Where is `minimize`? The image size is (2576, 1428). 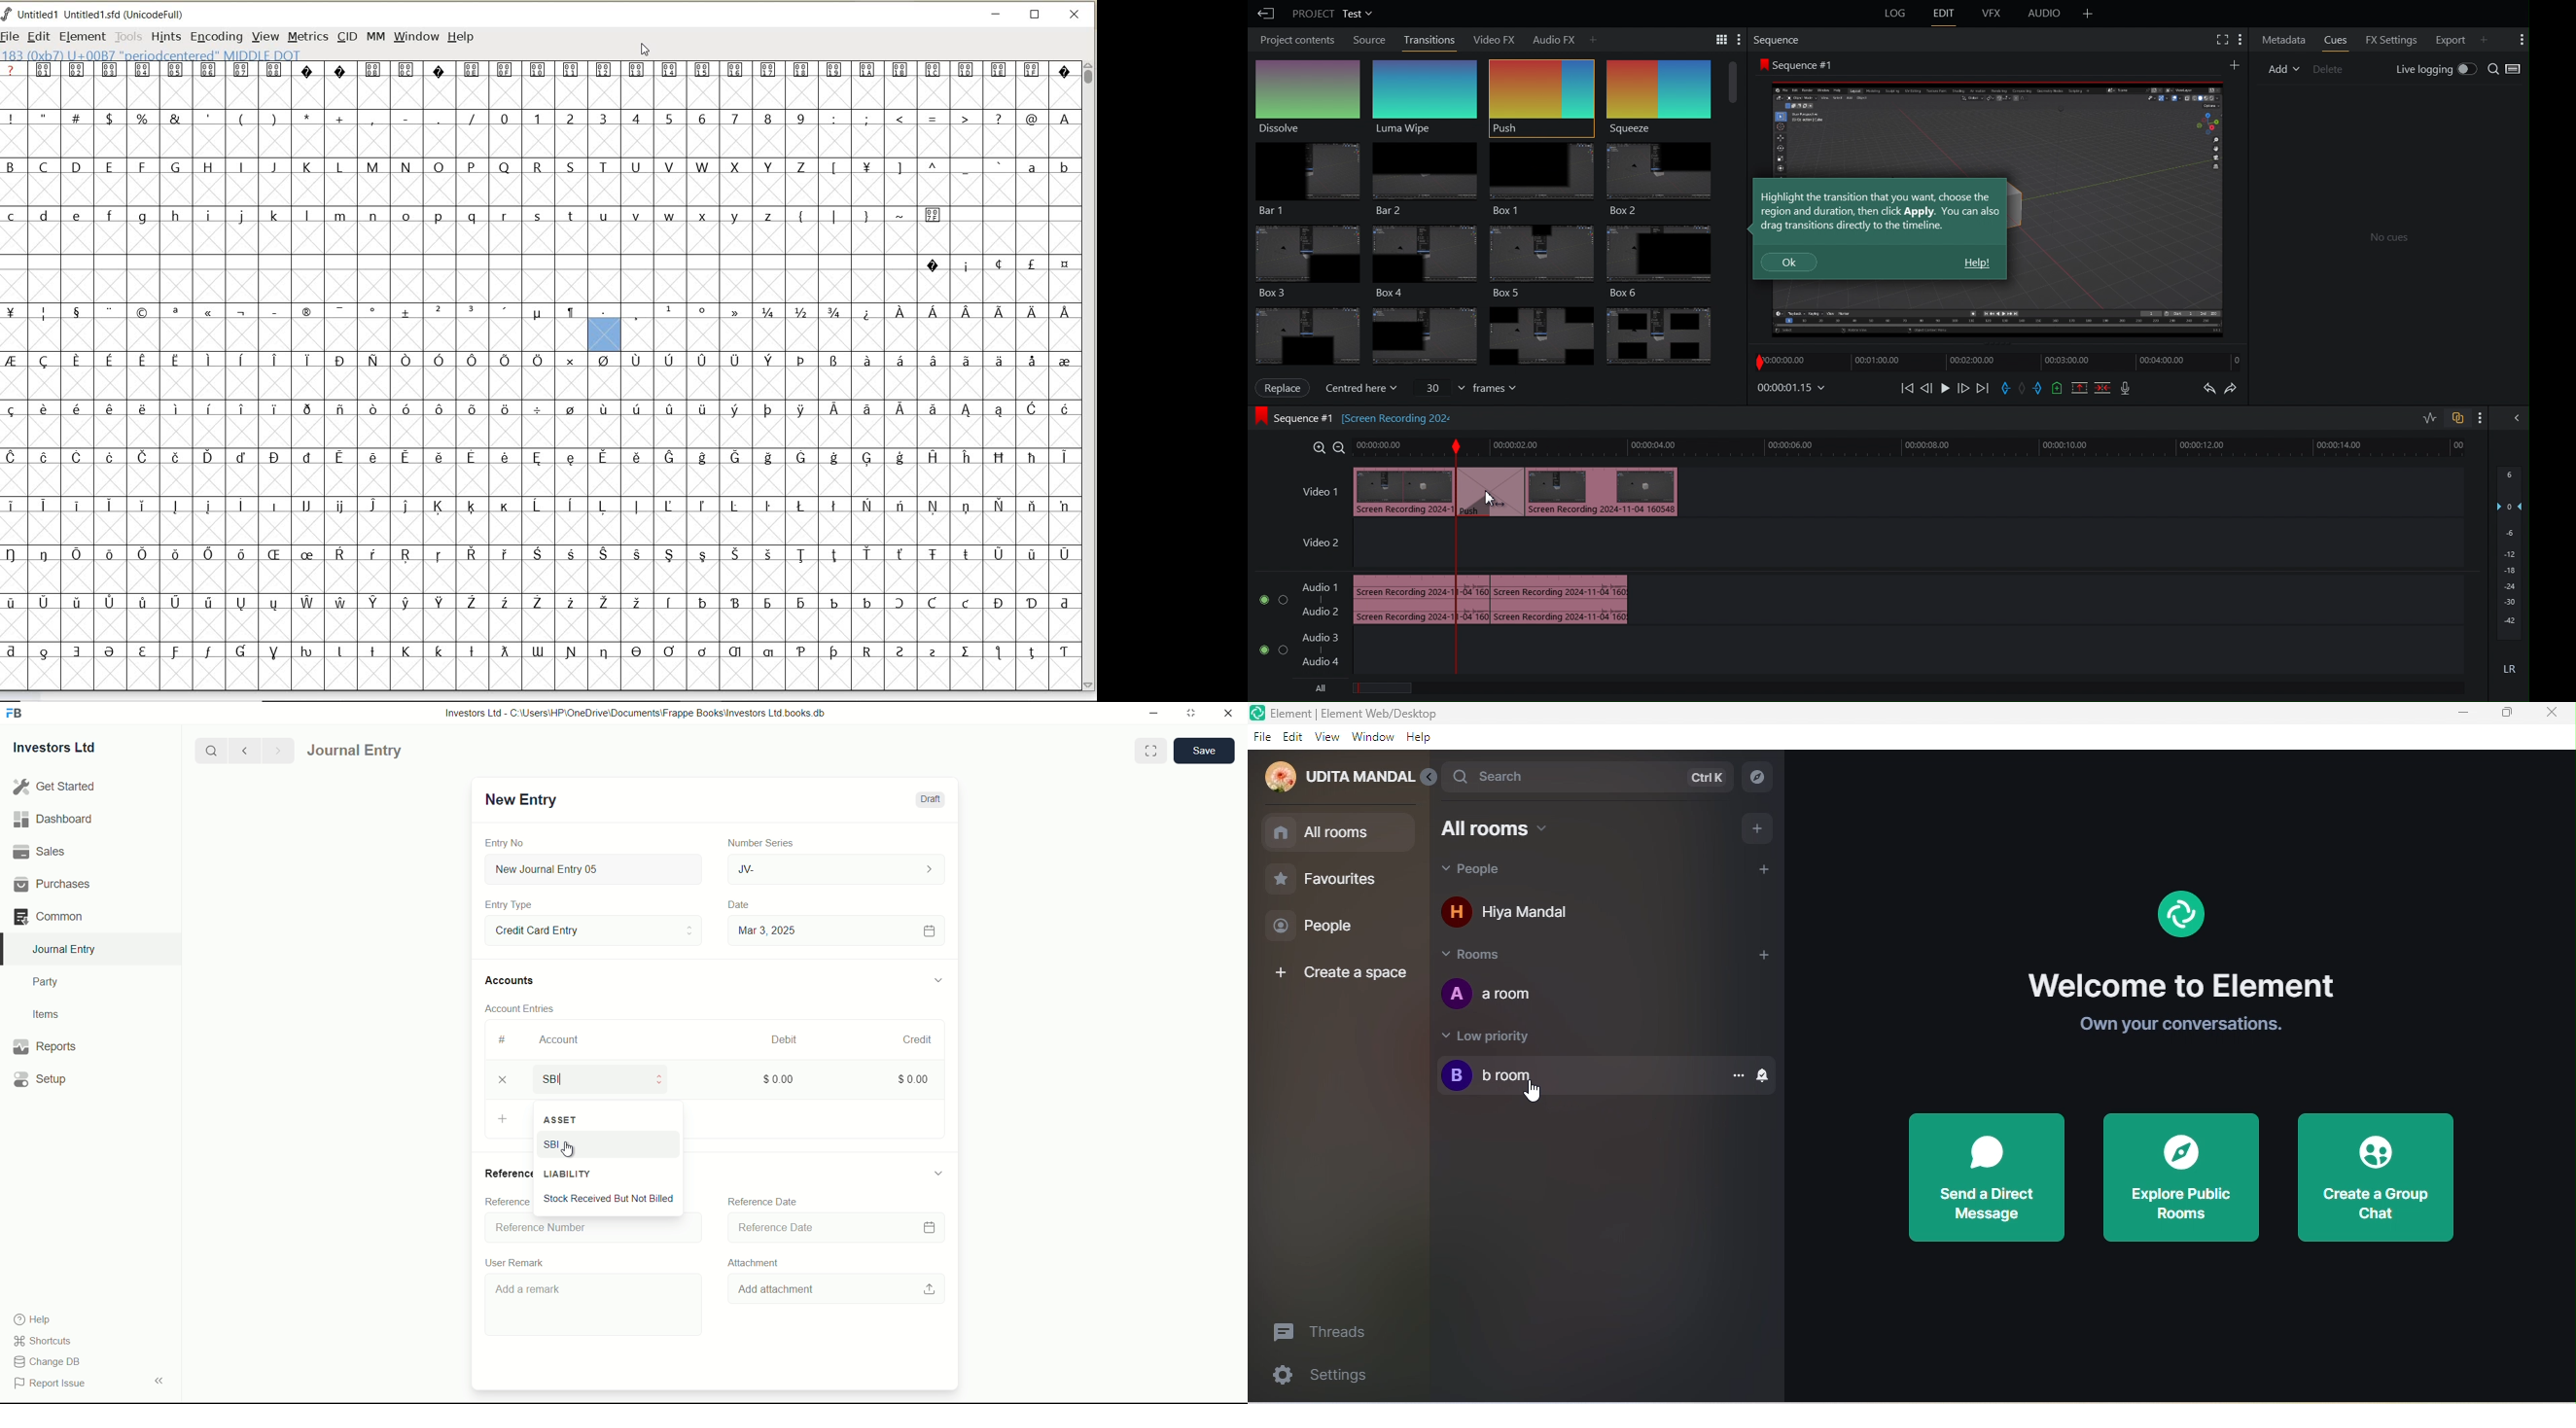 minimize is located at coordinates (1151, 712).